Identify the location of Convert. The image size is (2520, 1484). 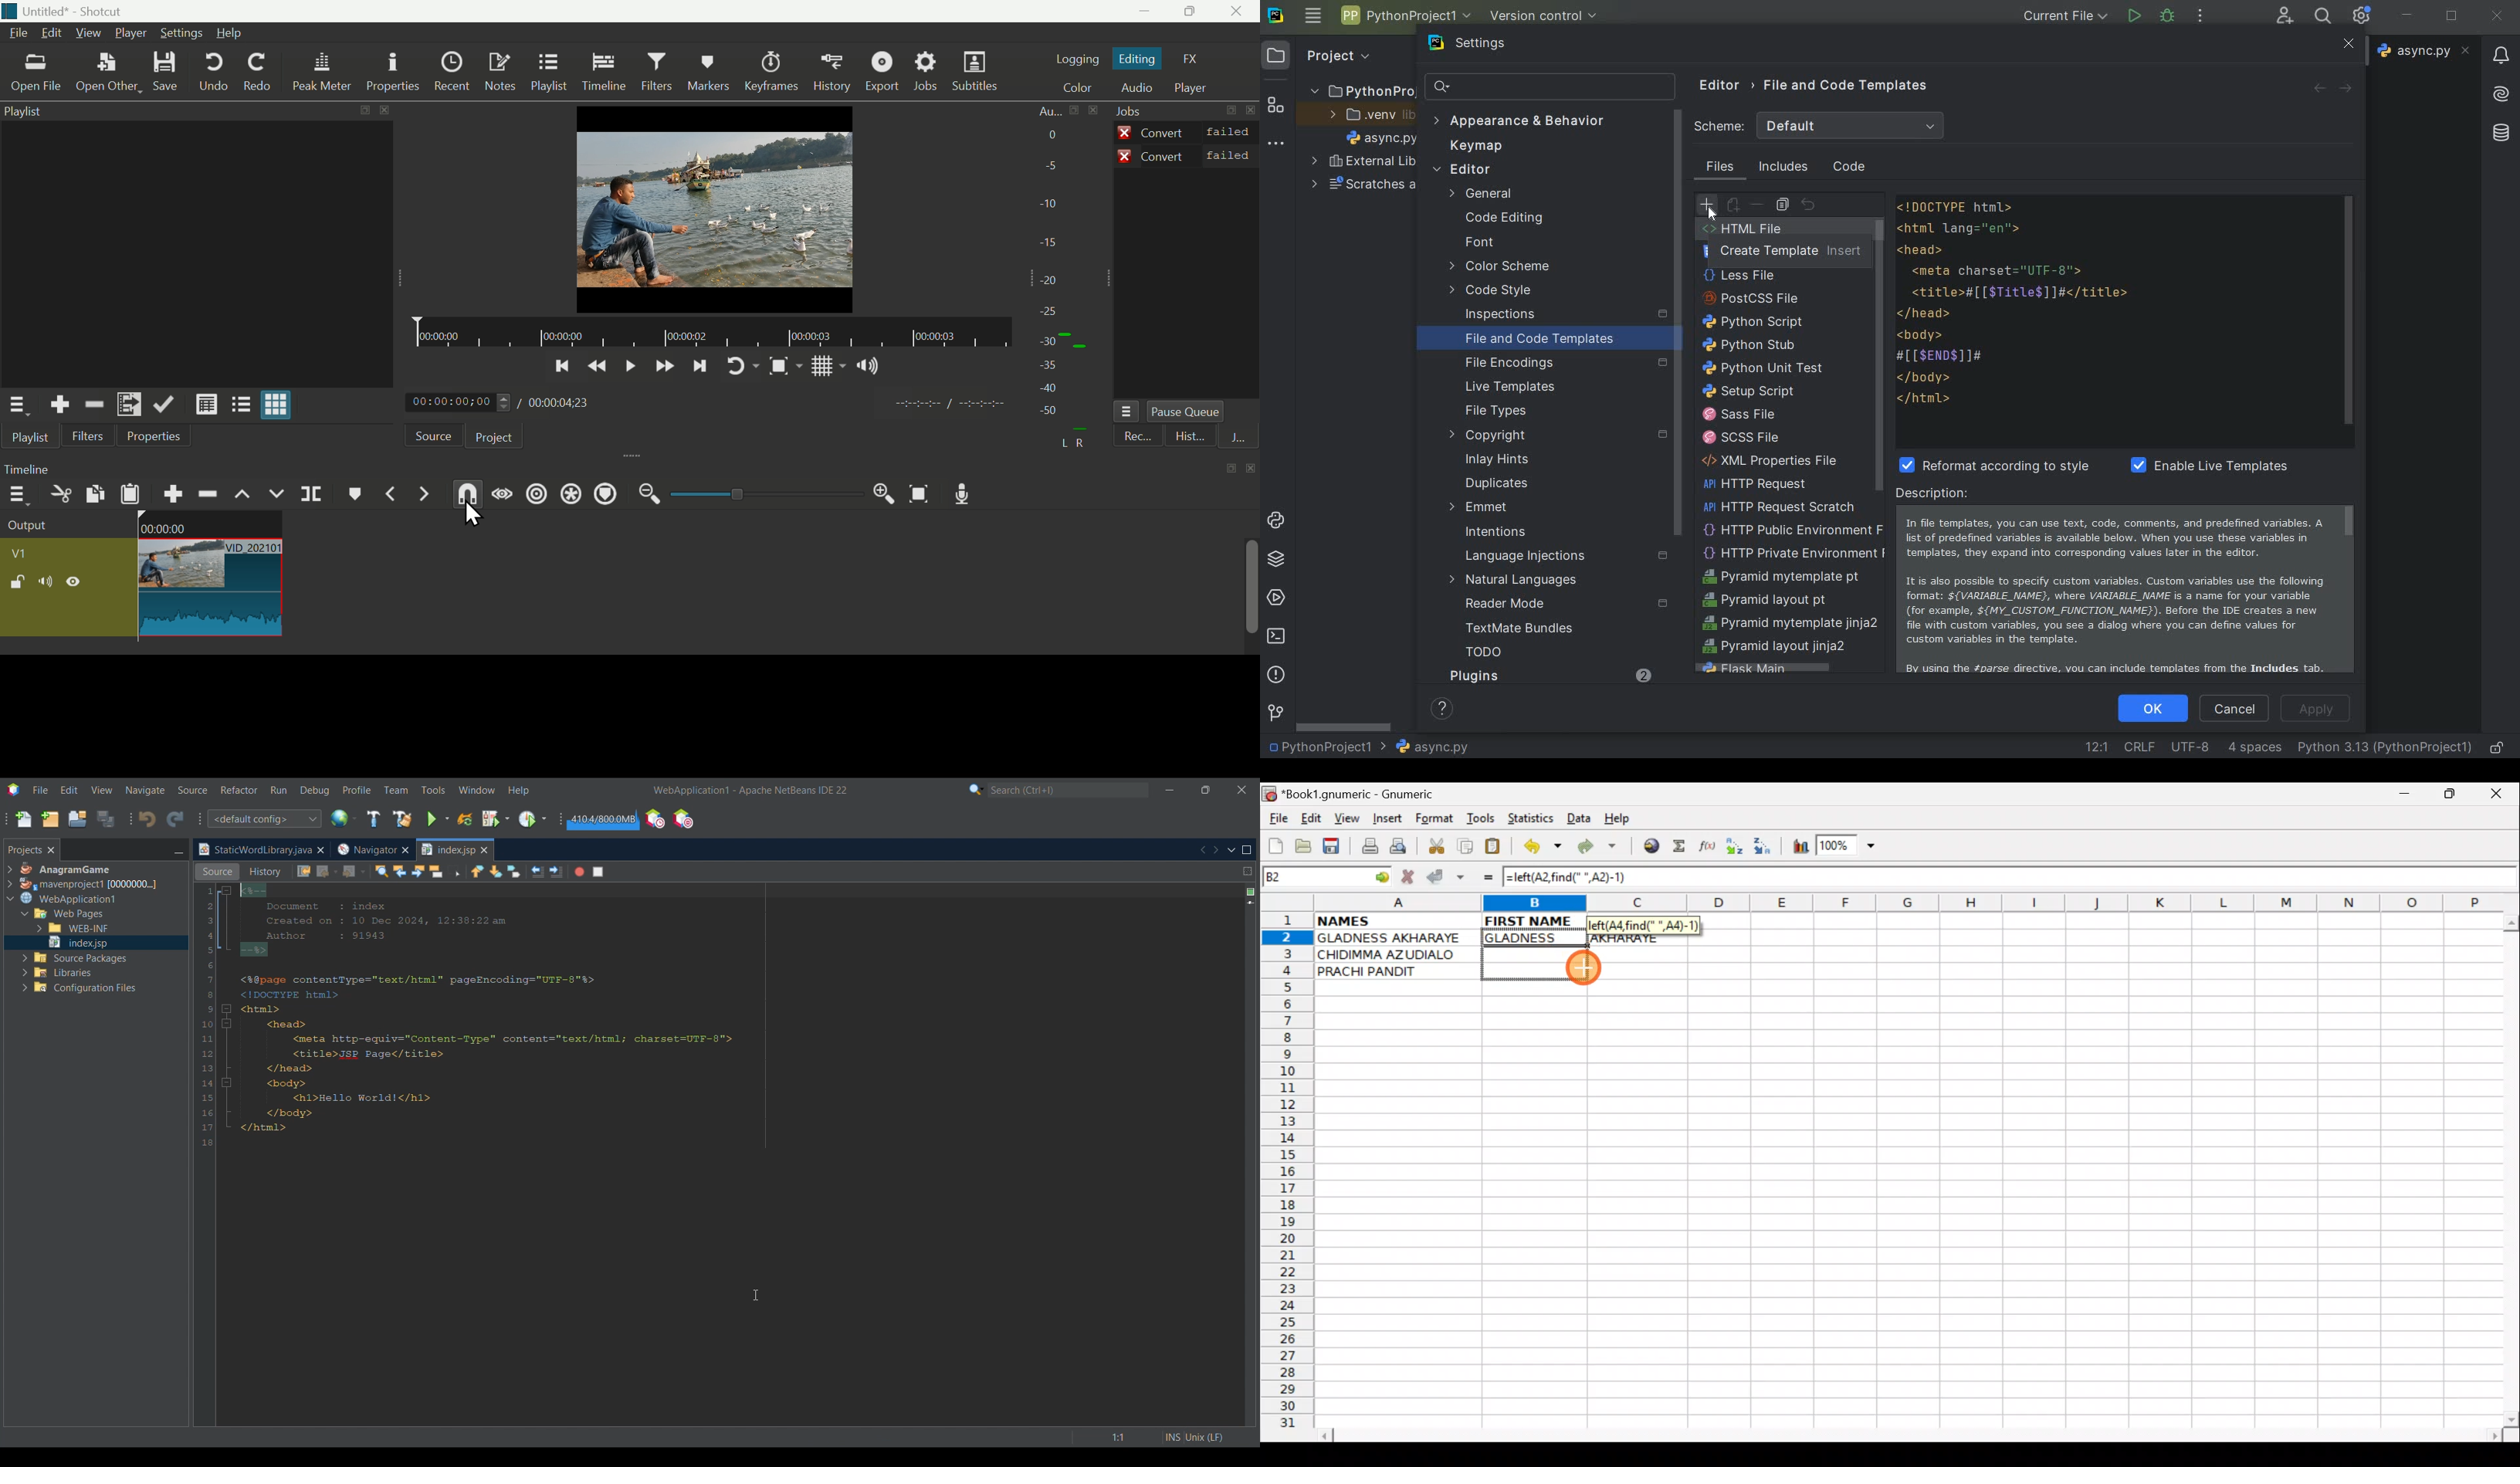
(1188, 156).